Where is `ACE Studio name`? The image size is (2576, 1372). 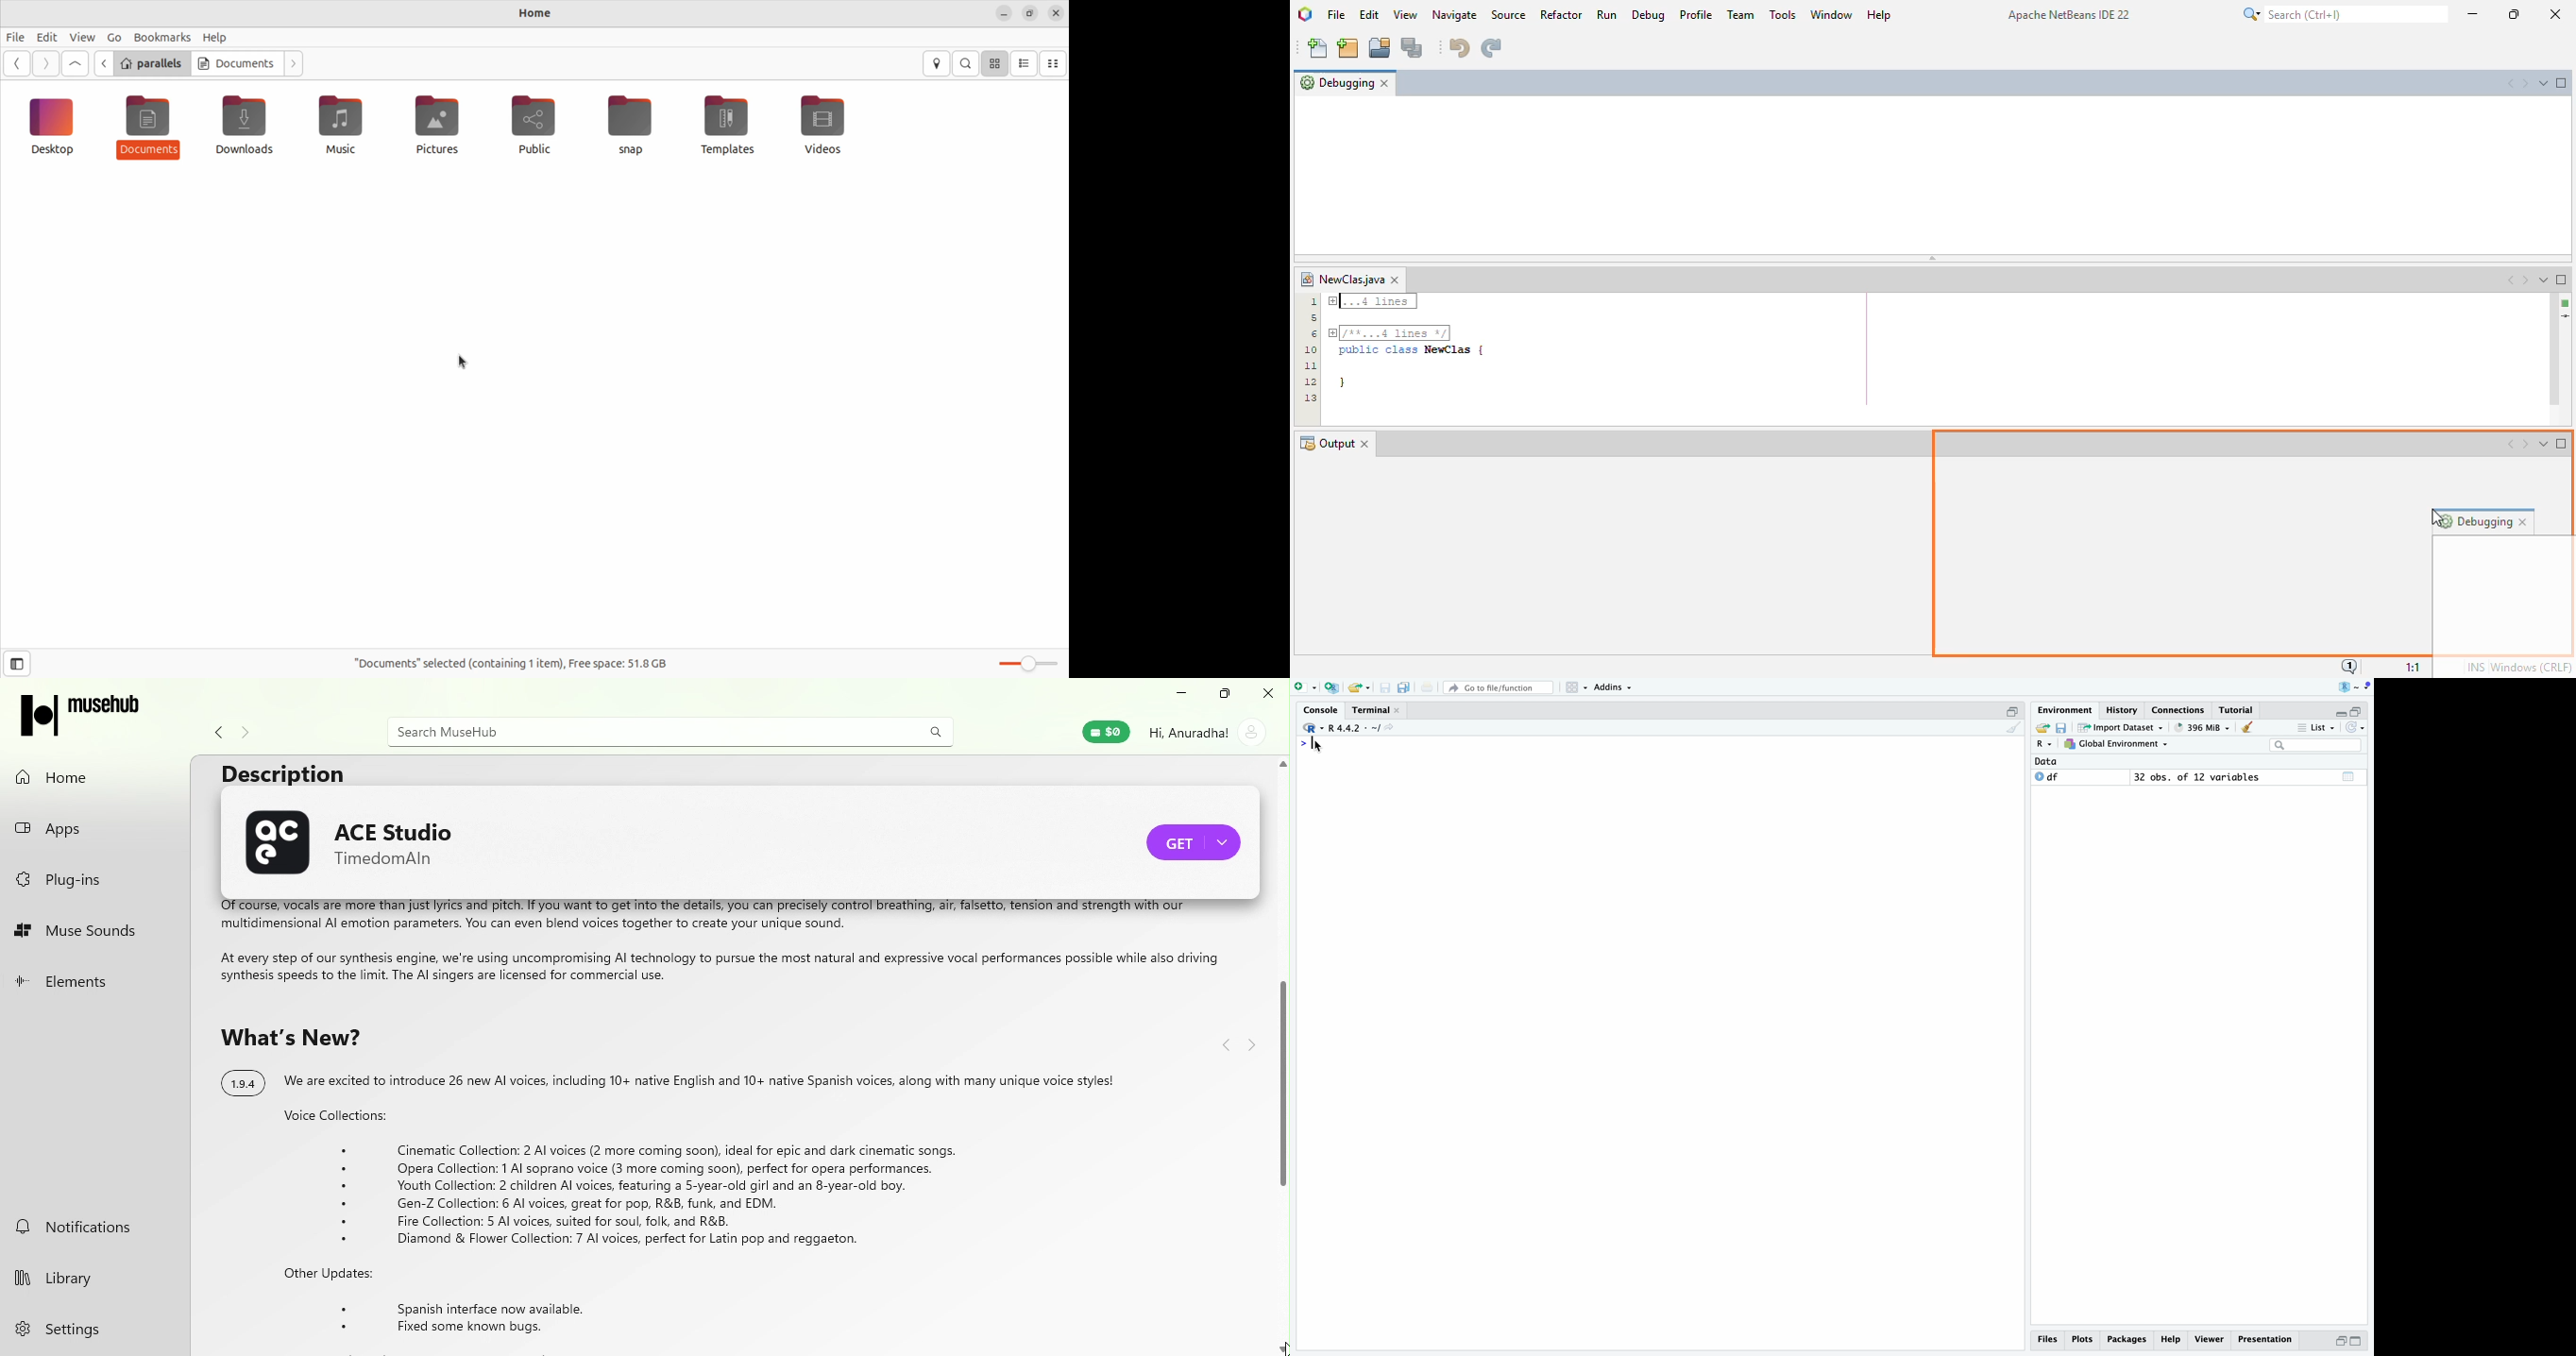
ACE Studio name is located at coordinates (402, 839).